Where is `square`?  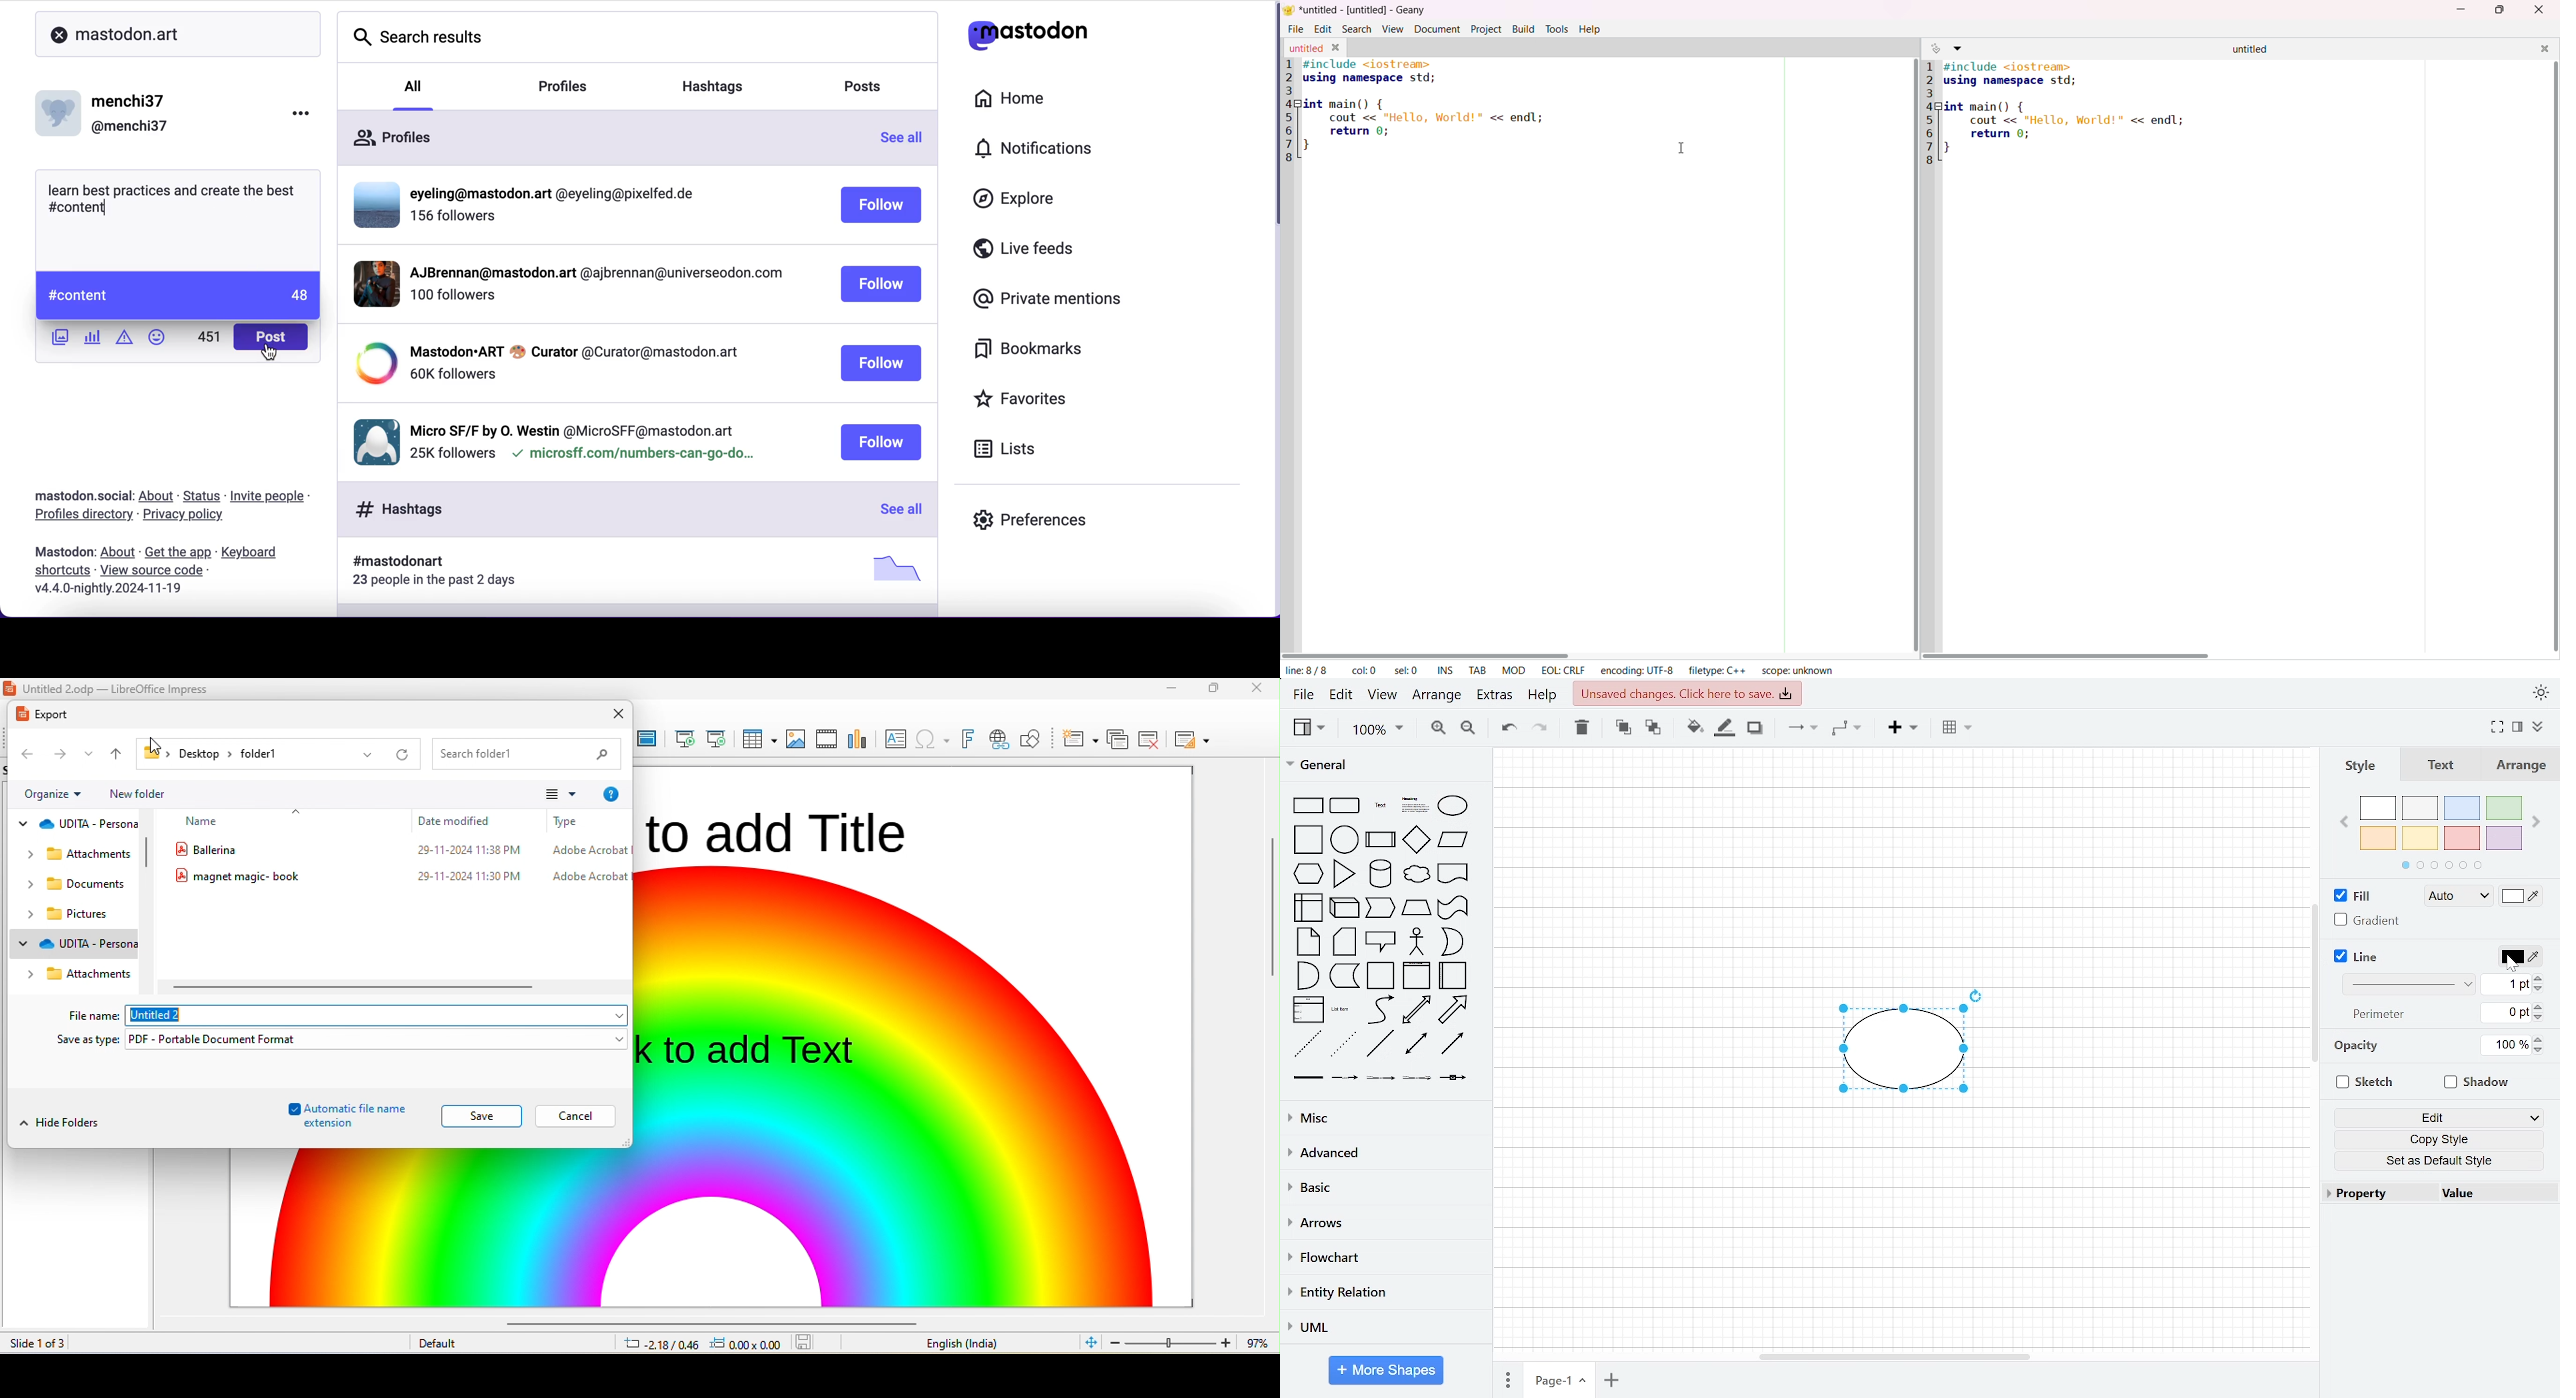 square is located at coordinates (1306, 841).